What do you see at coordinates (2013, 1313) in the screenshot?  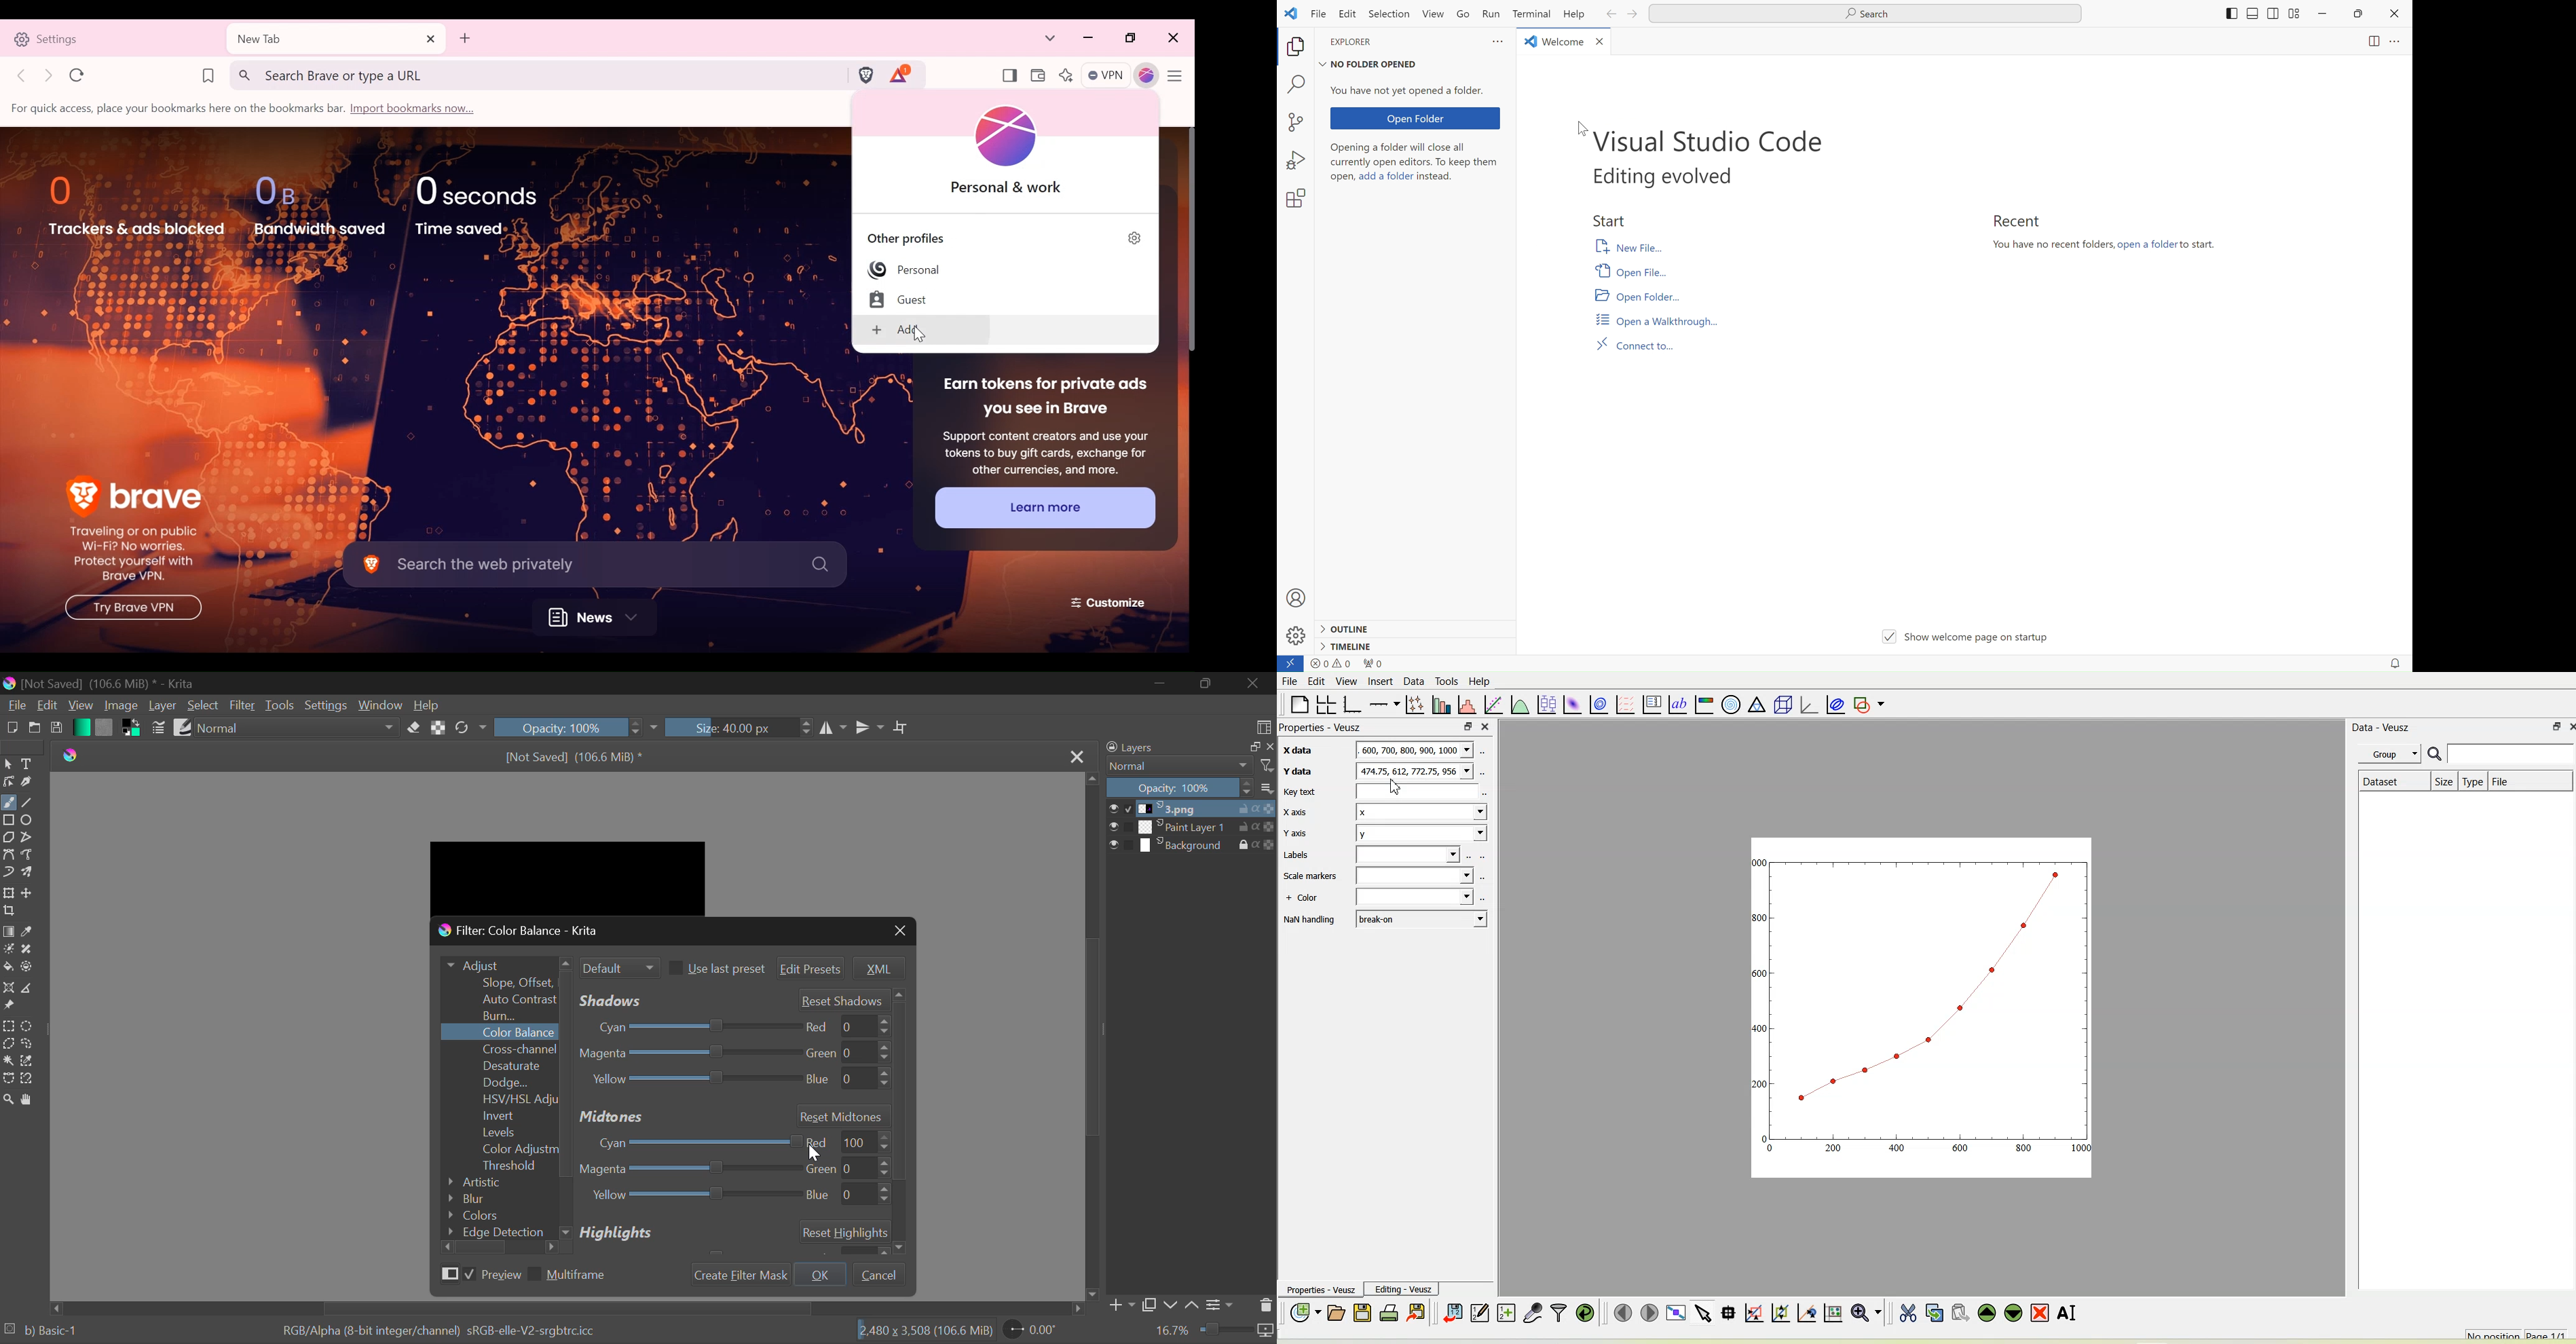 I see `Move the selected widget down` at bounding box center [2013, 1313].